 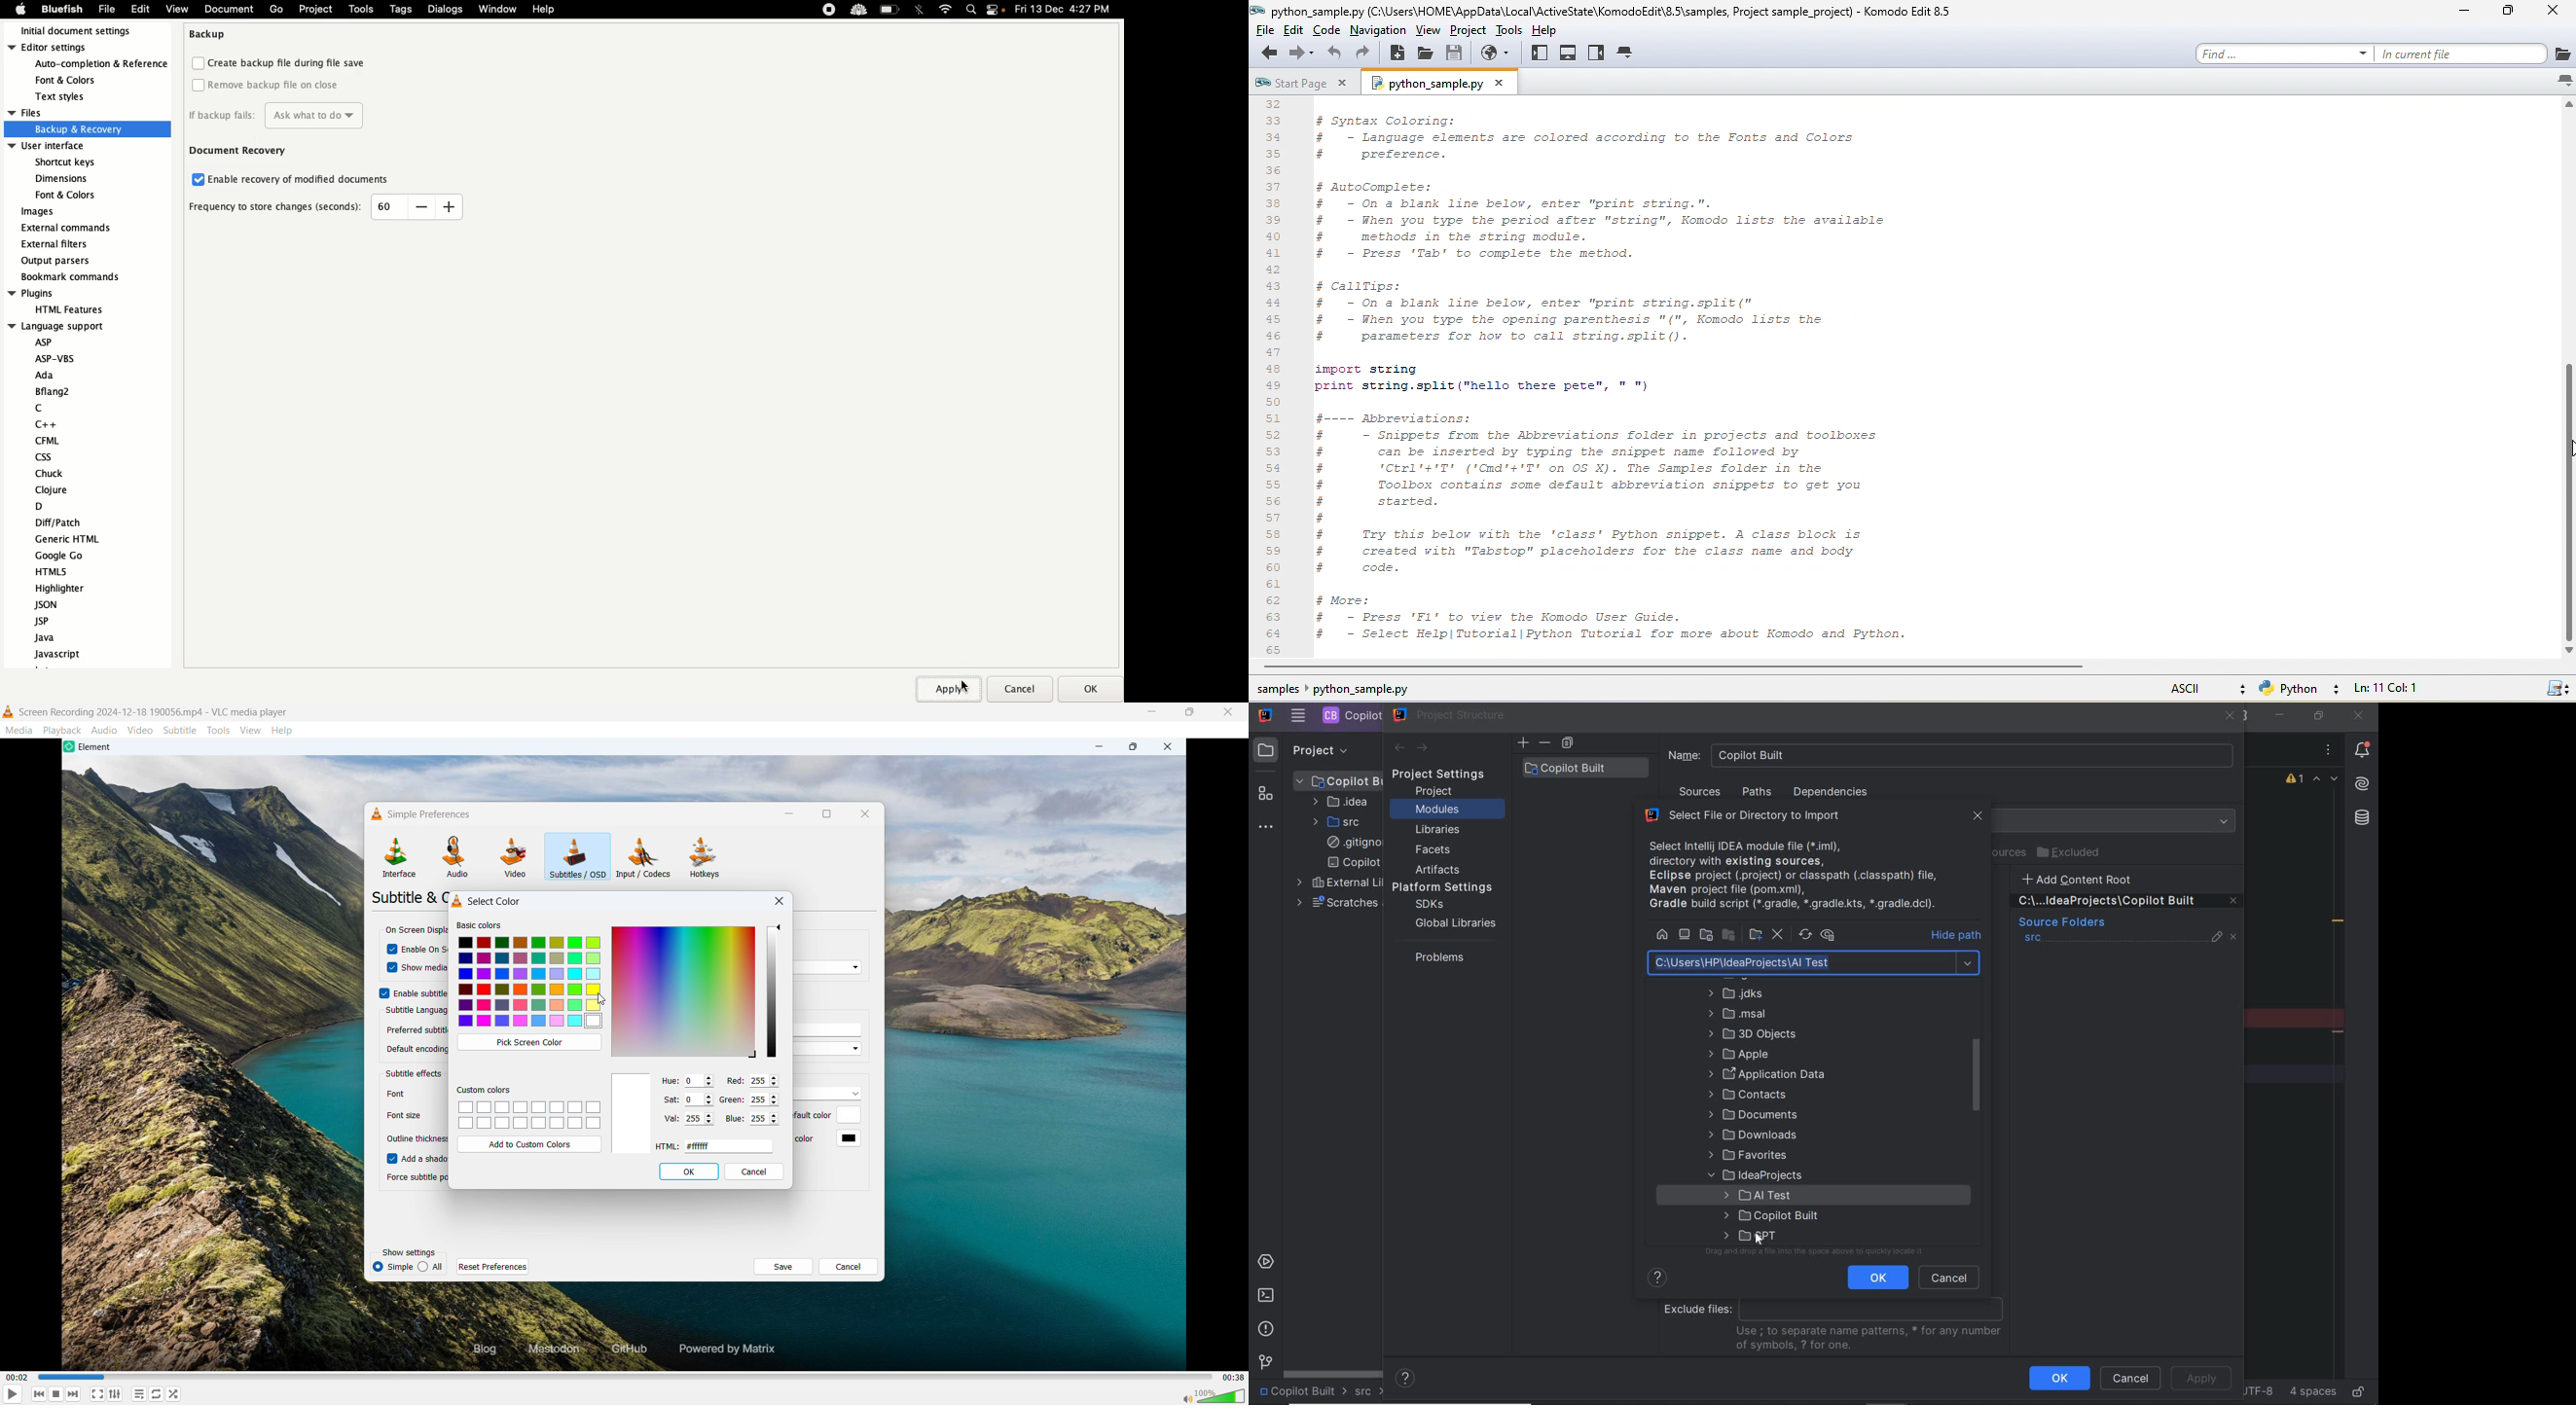 What do you see at coordinates (60, 247) in the screenshot?
I see `External filters` at bounding box center [60, 247].